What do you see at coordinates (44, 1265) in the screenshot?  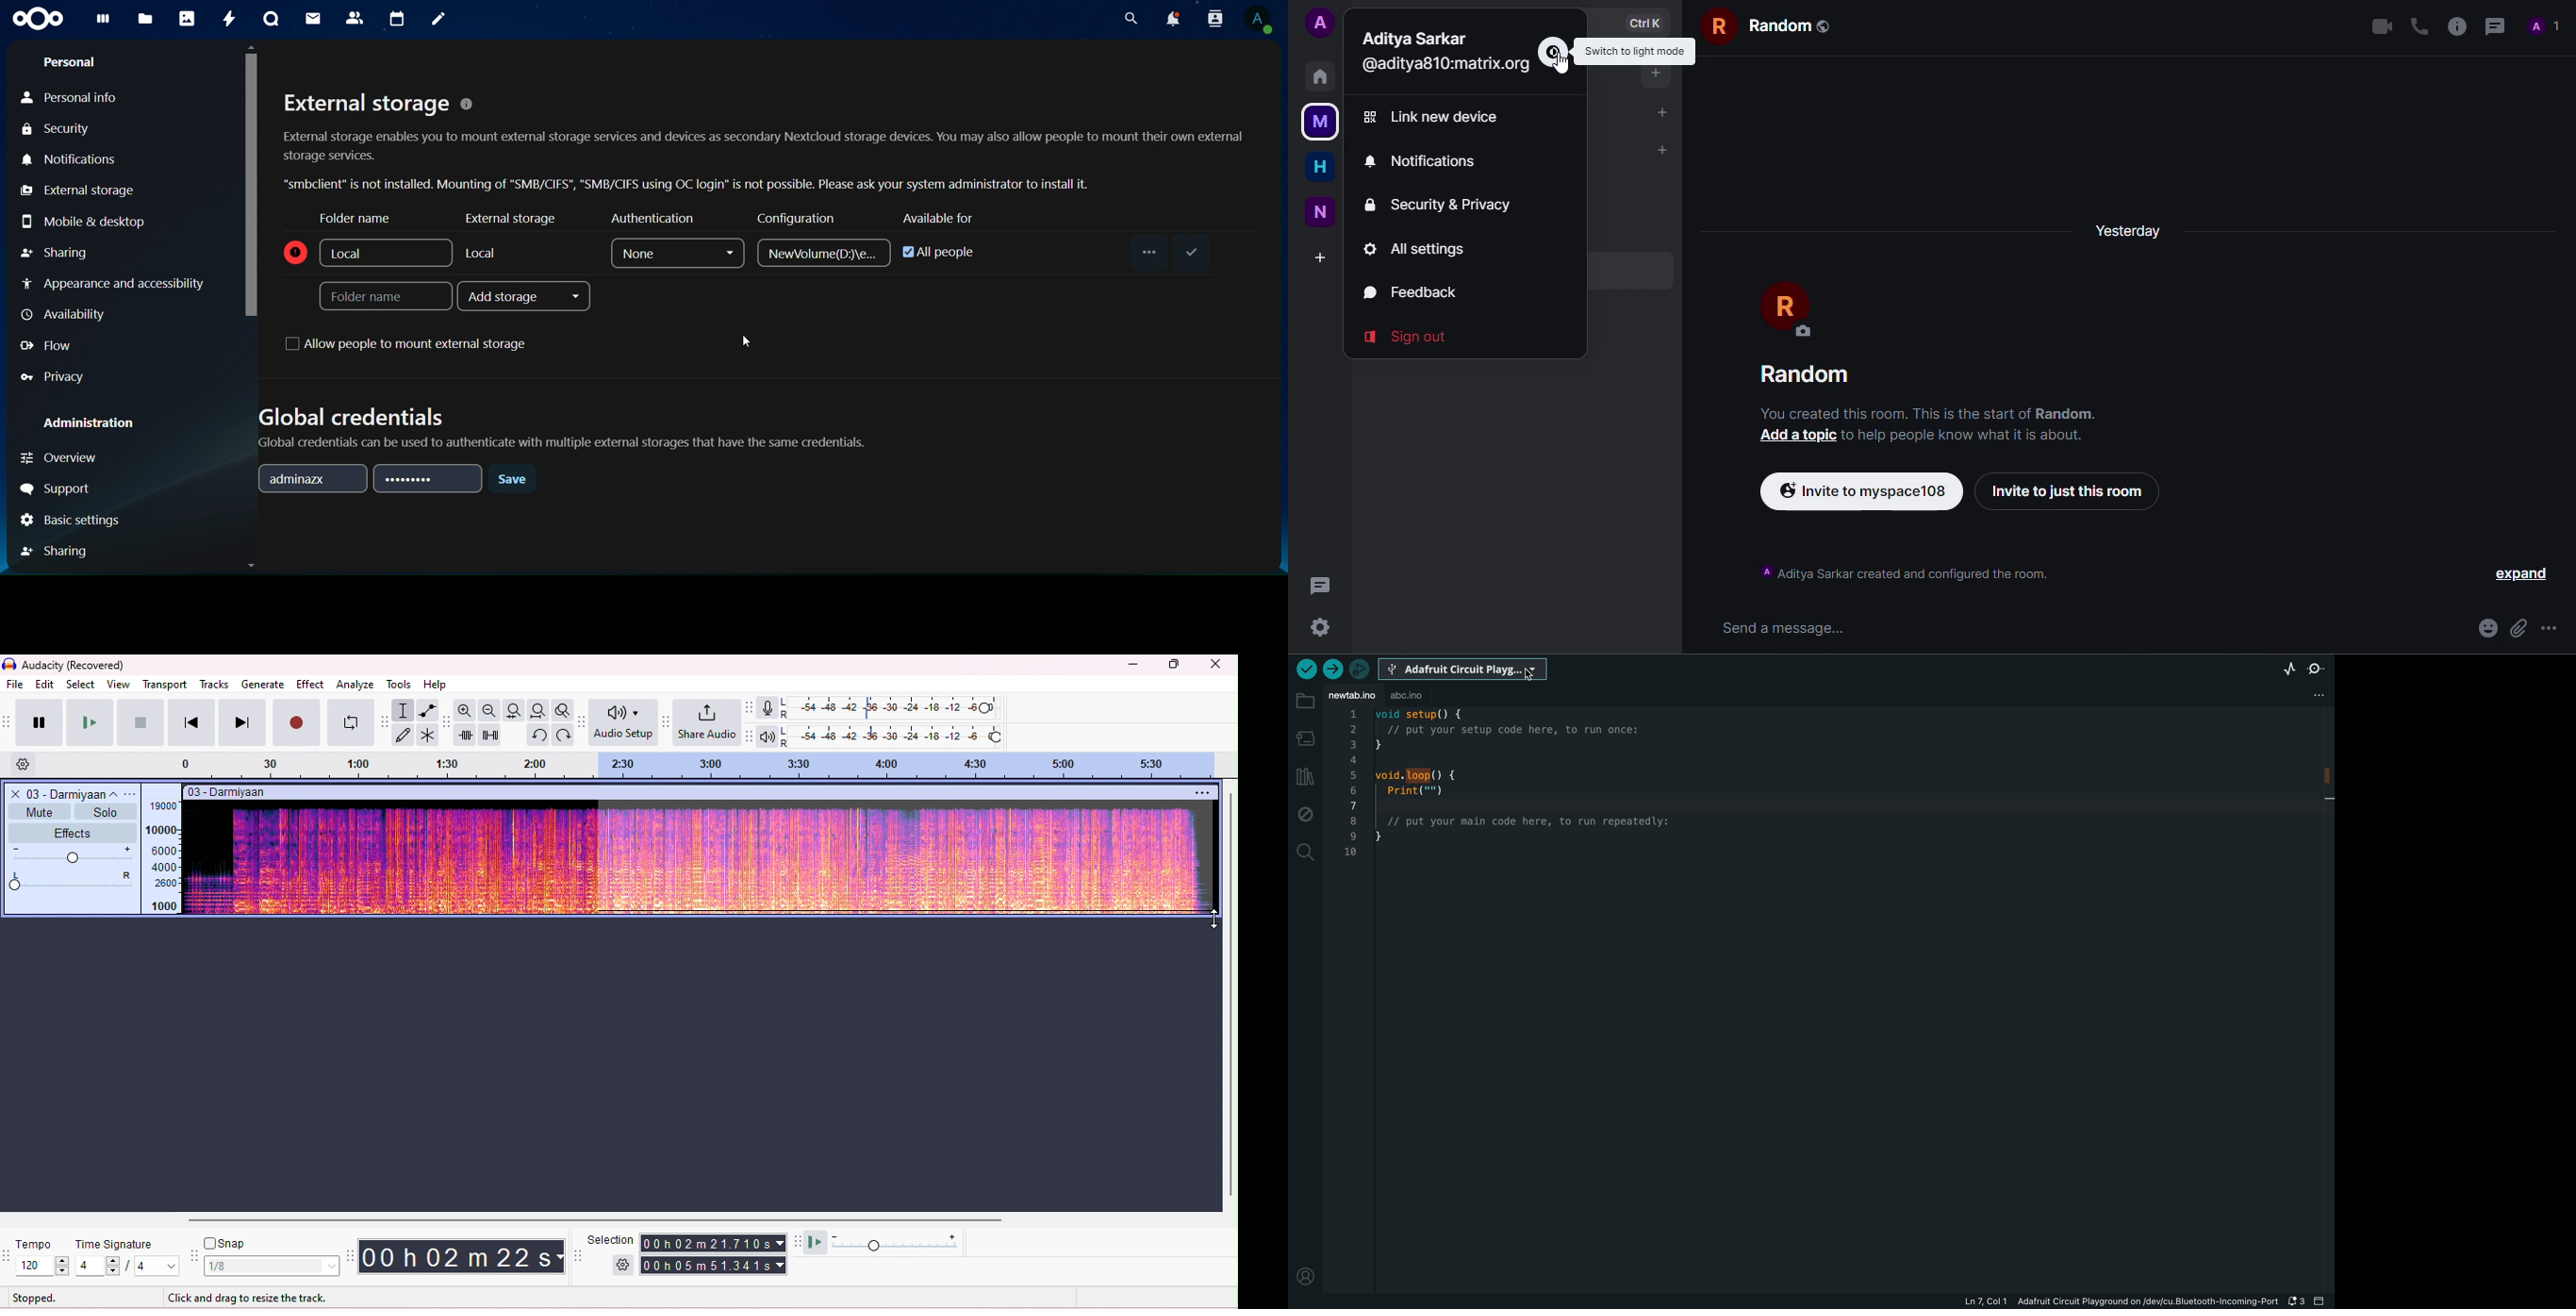 I see `tempo selection` at bounding box center [44, 1265].